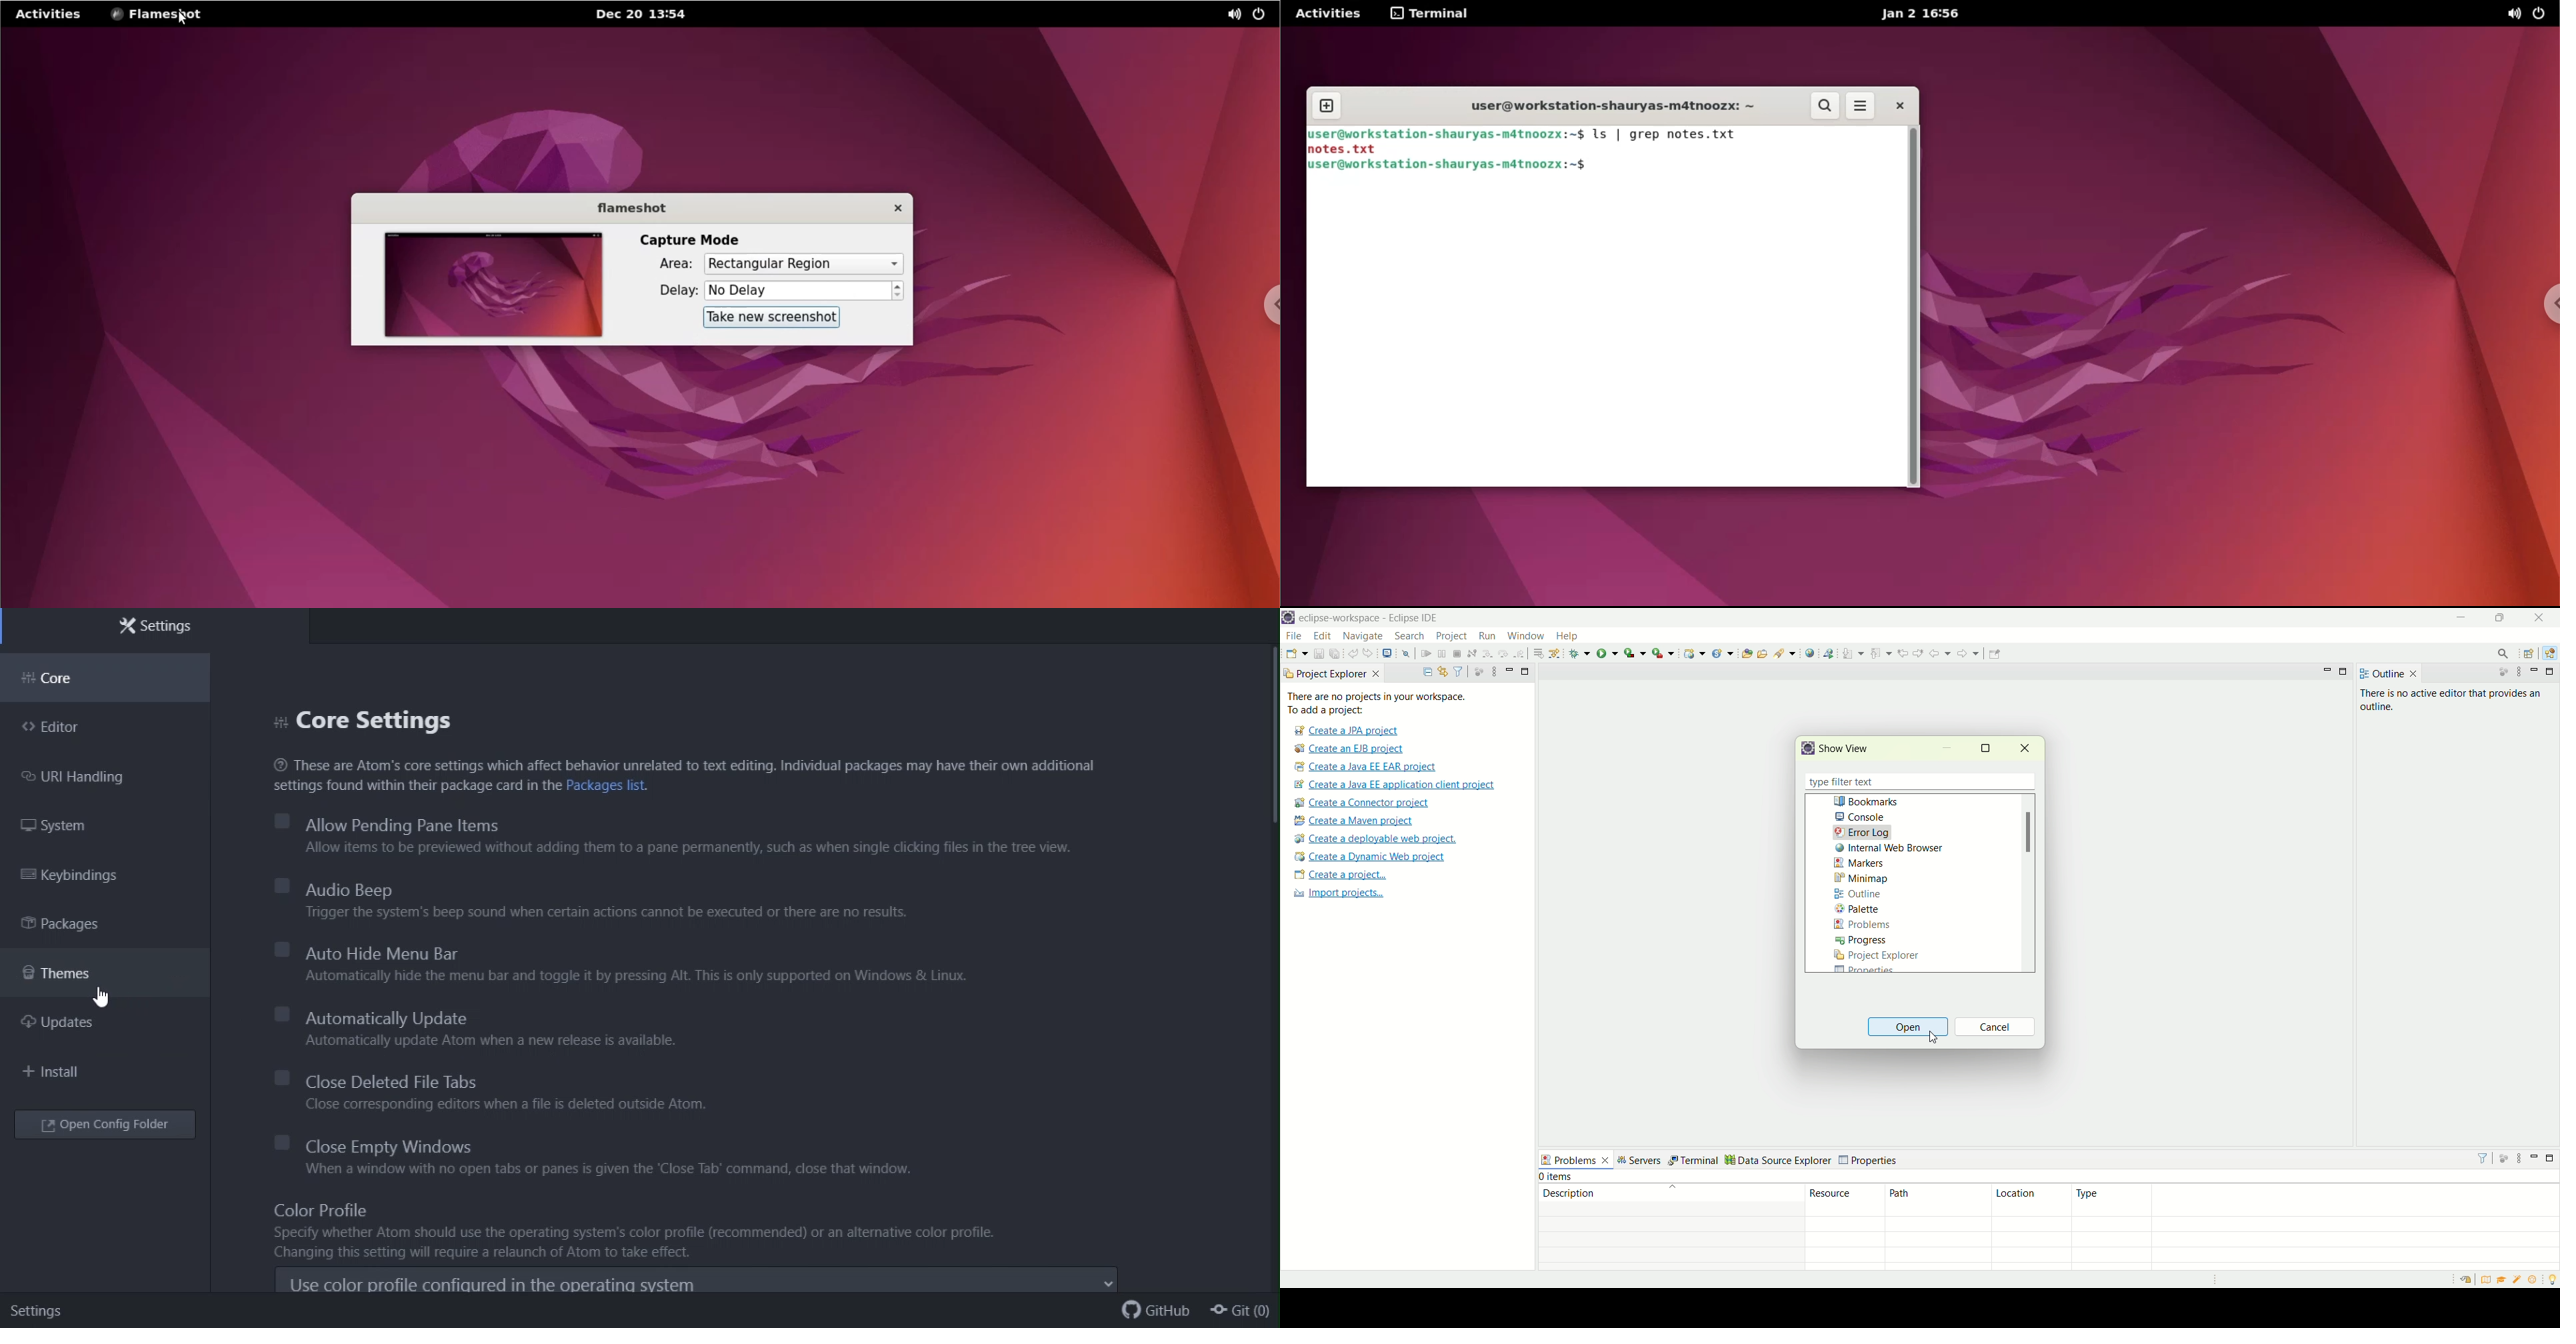 The width and height of the screenshot is (2576, 1344). What do you see at coordinates (2535, 672) in the screenshot?
I see `minimize` at bounding box center [2535, 672].